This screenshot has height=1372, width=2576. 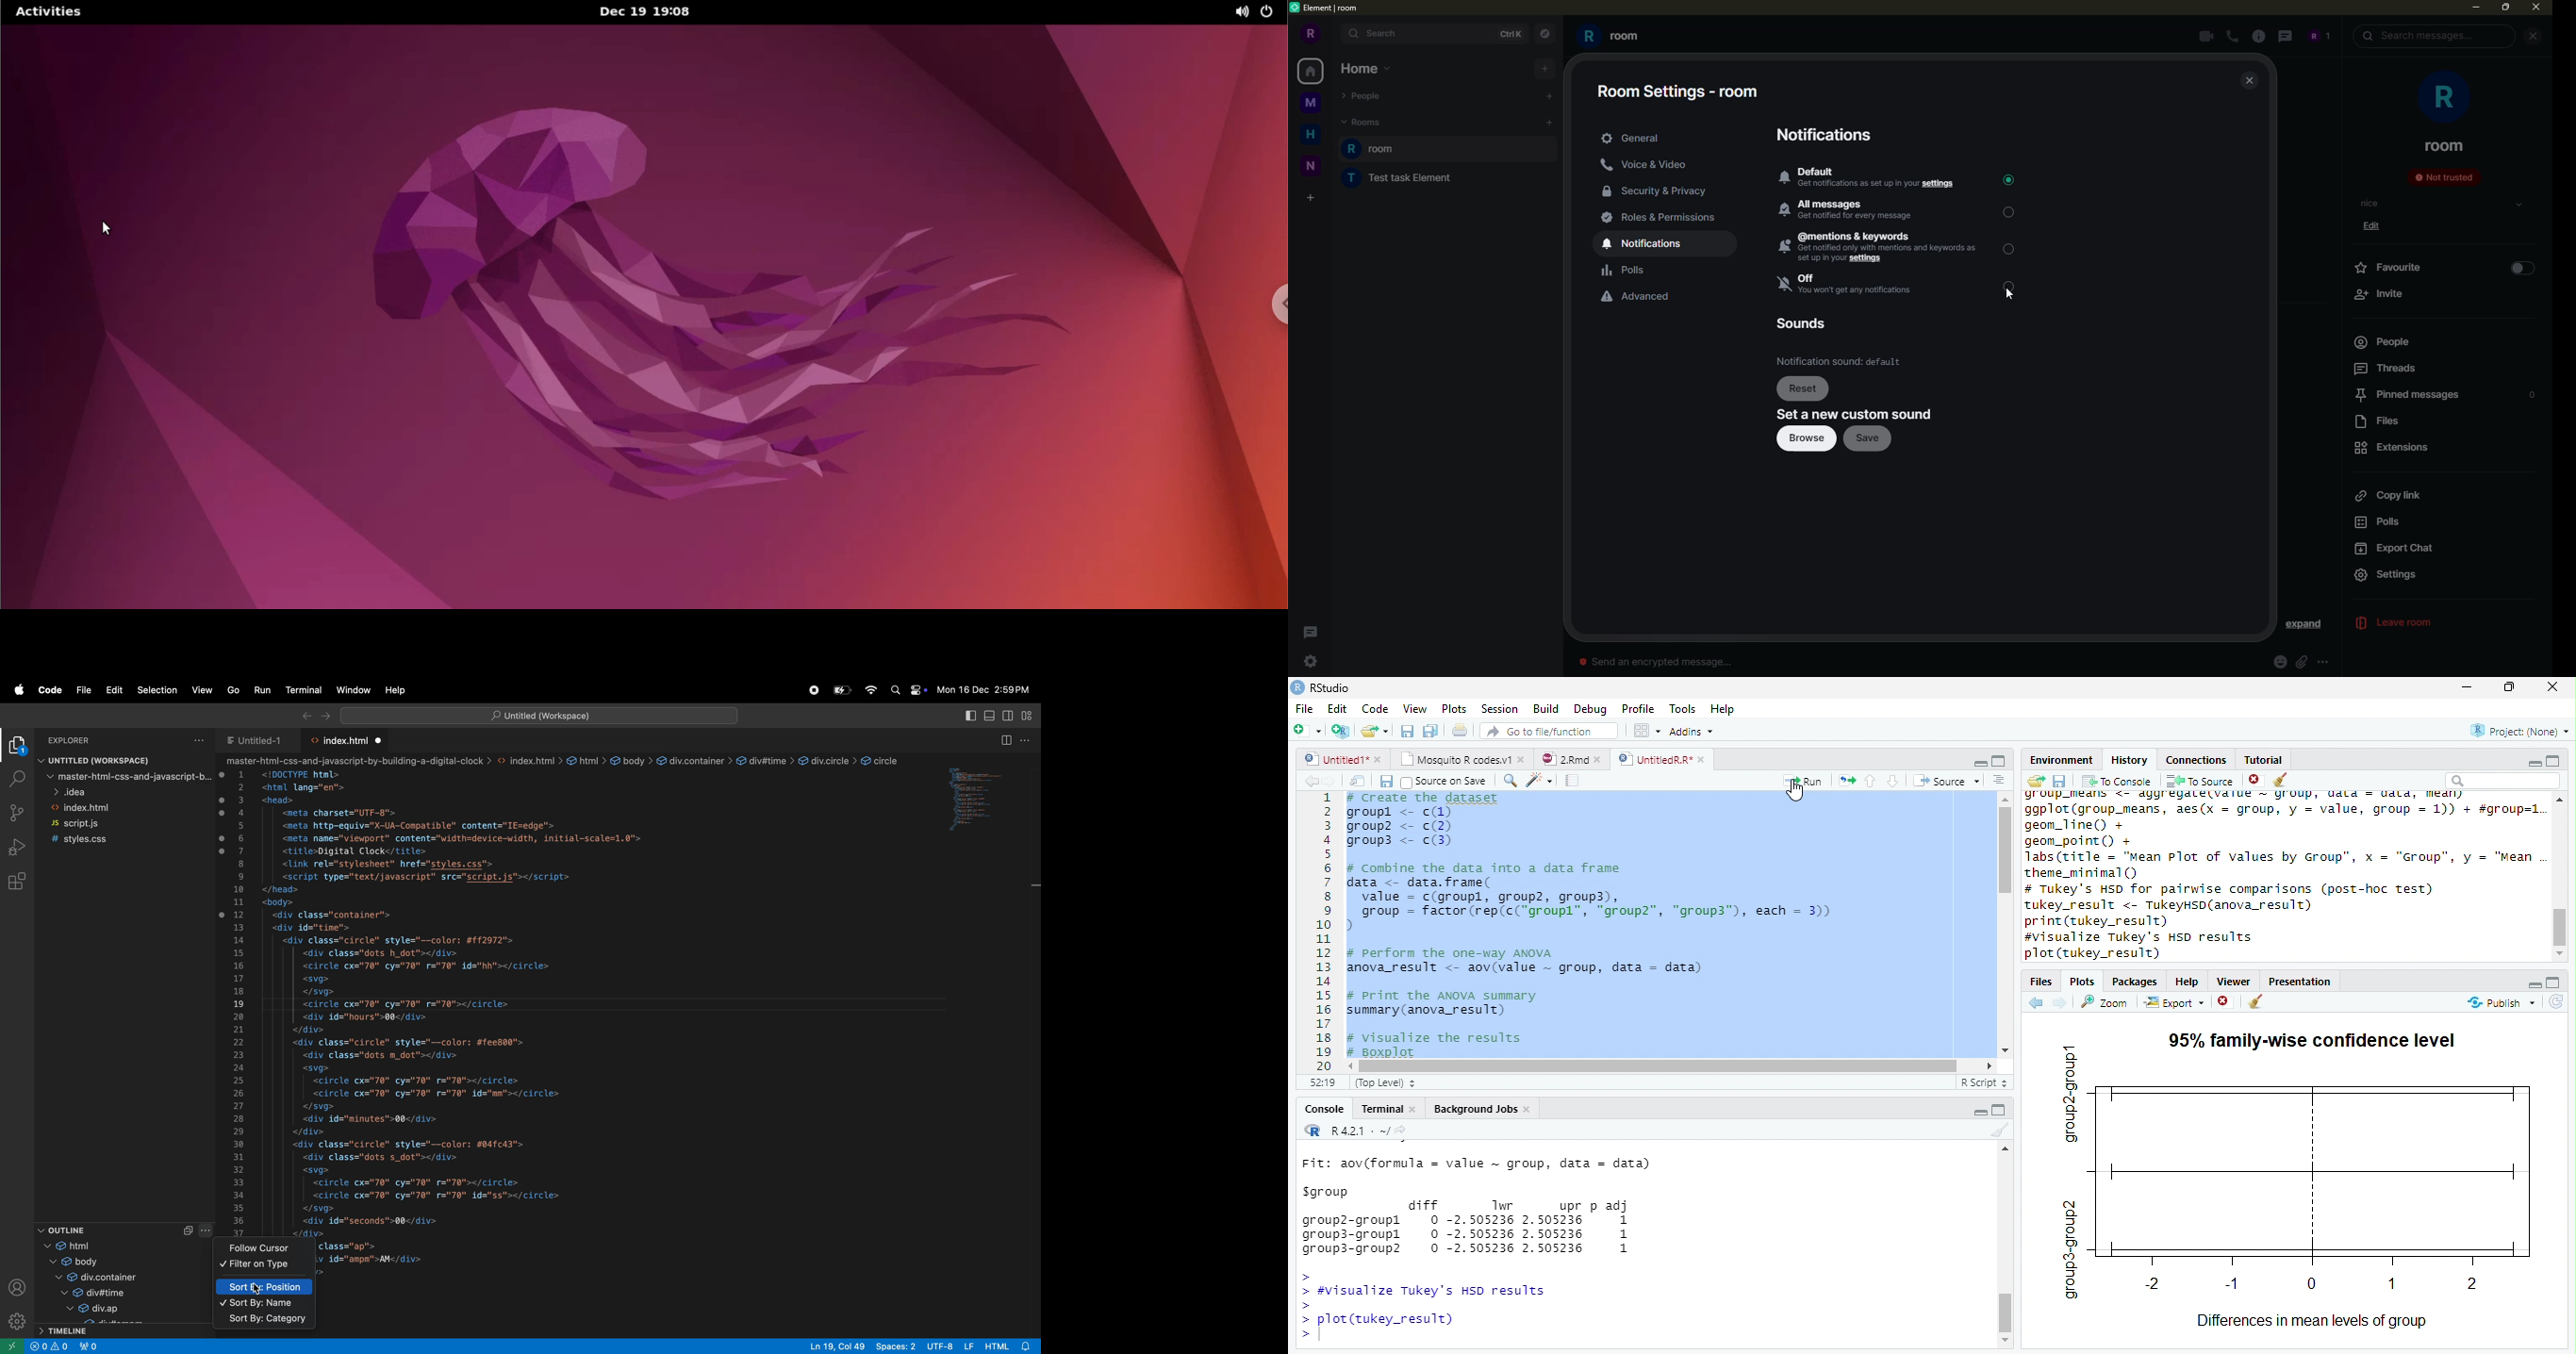 What do you see at coordinates (2279, 777) in the screenshot?
I see `Clear objects from the workspace` at bounding box center [2279, 777].